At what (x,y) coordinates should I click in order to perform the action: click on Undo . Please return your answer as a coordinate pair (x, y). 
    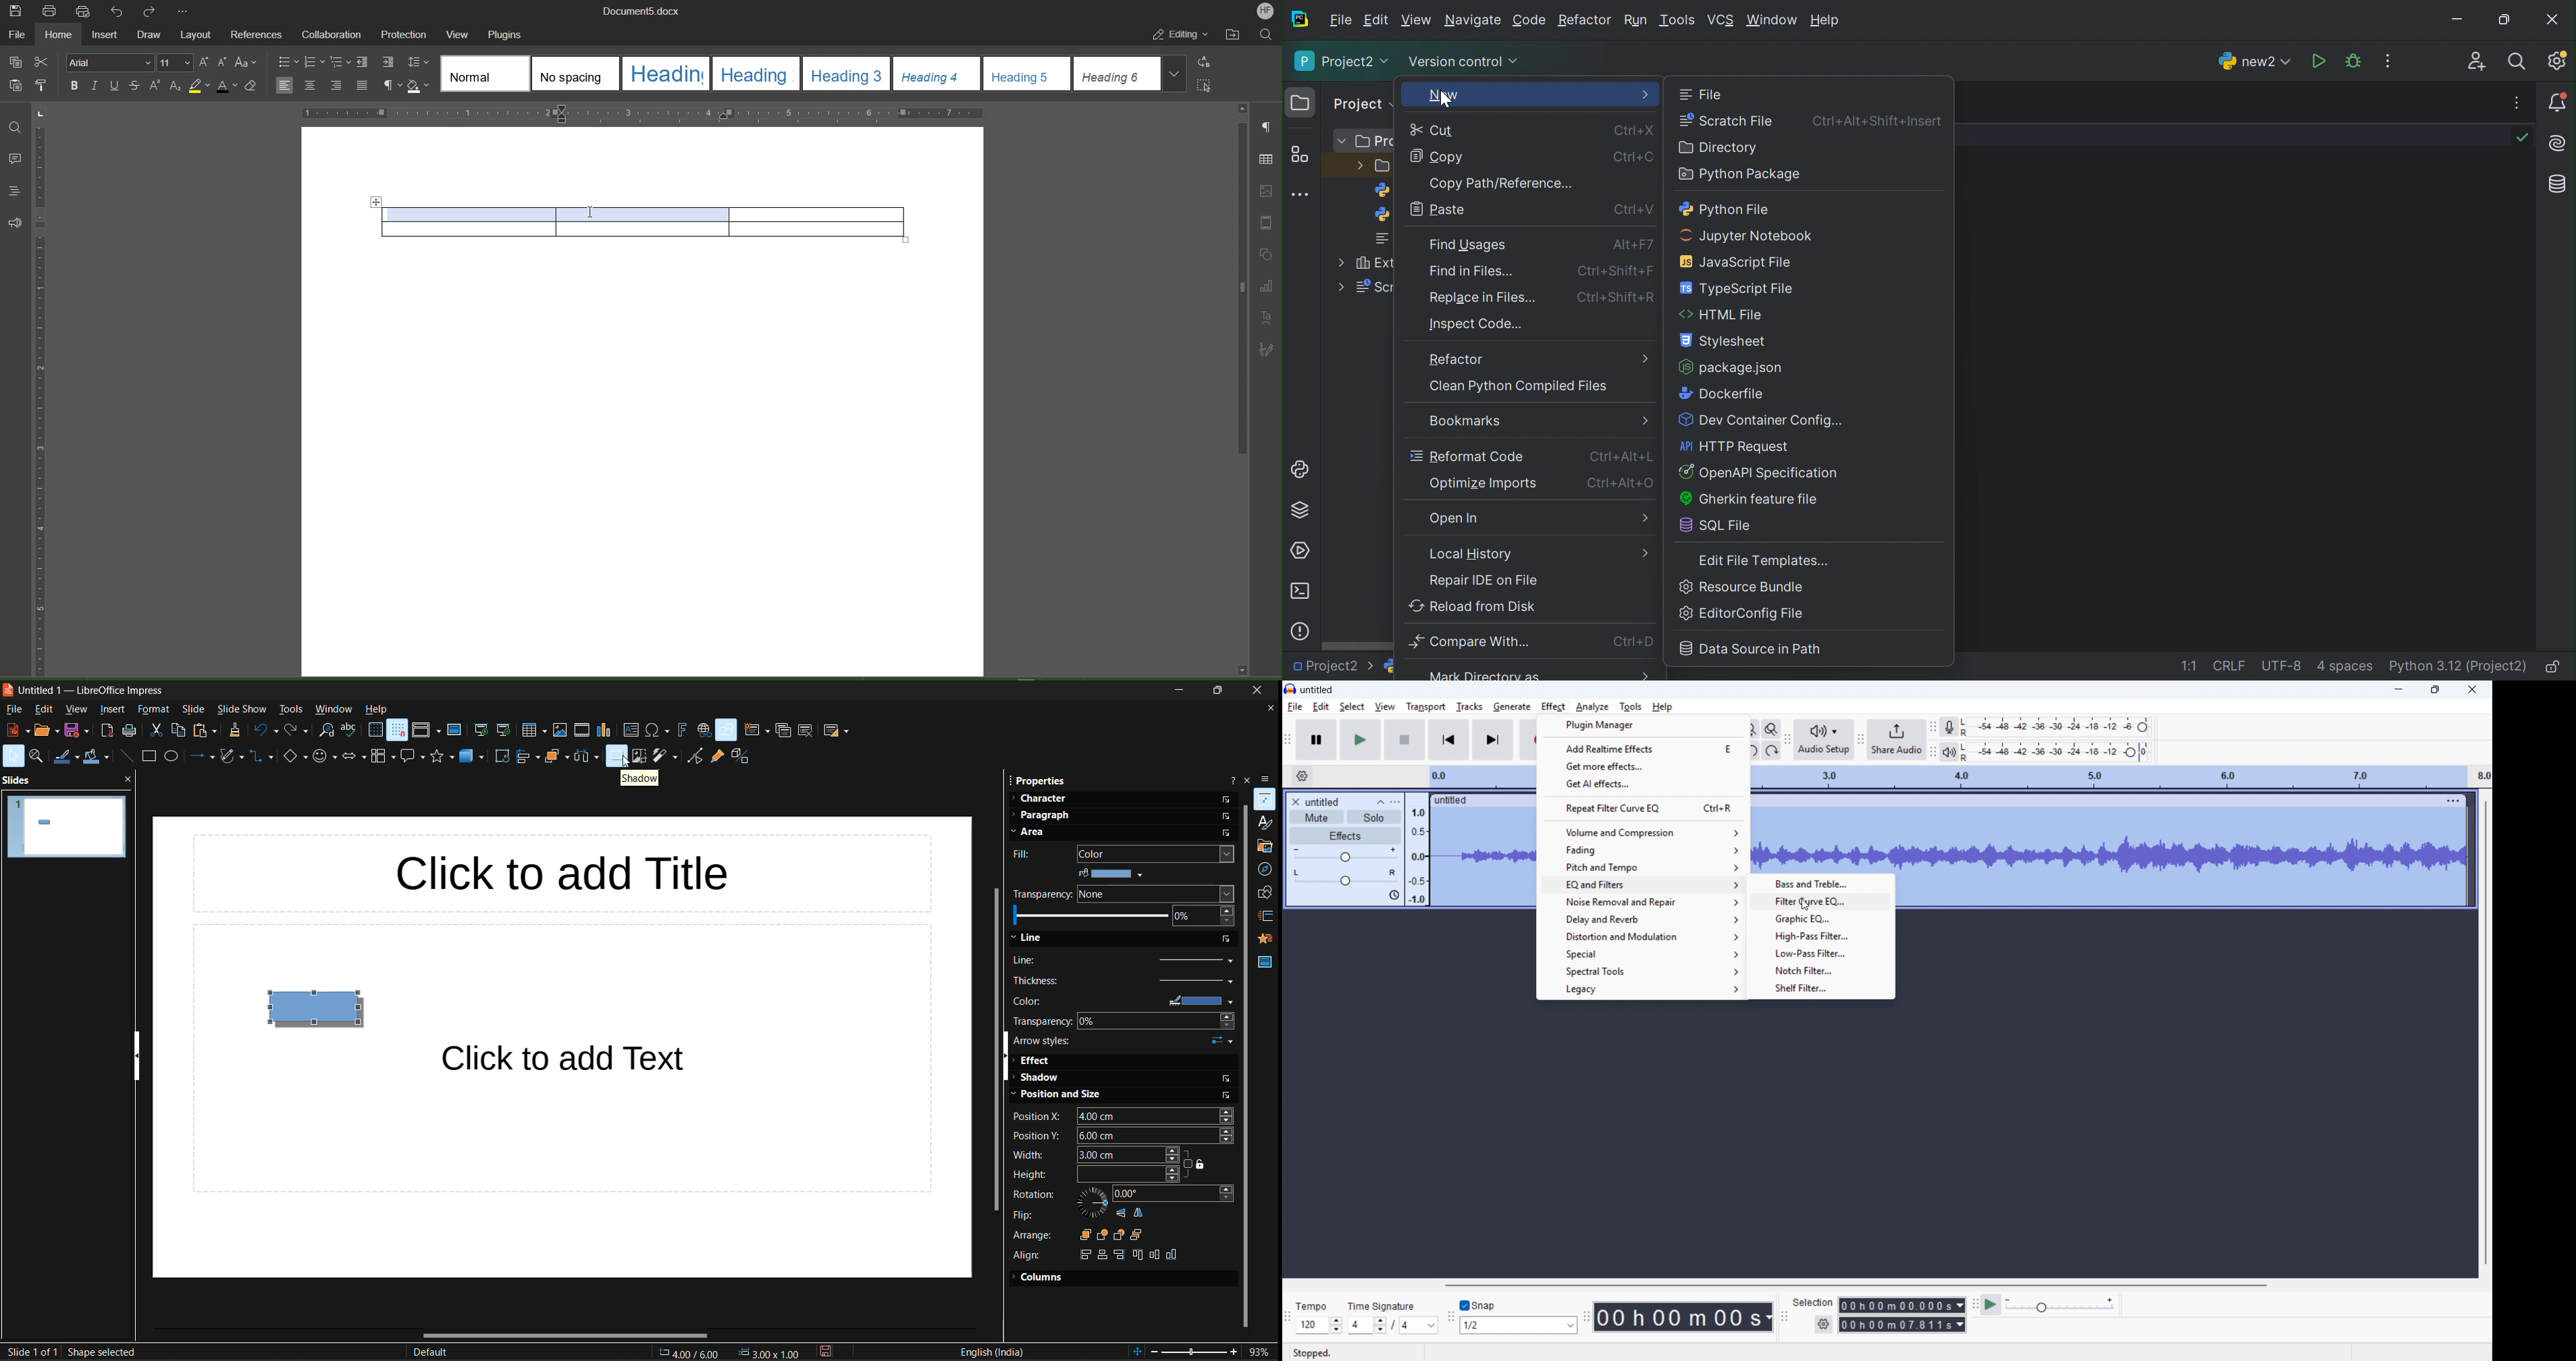
    Looking at the image, I should click on (1752, 750).